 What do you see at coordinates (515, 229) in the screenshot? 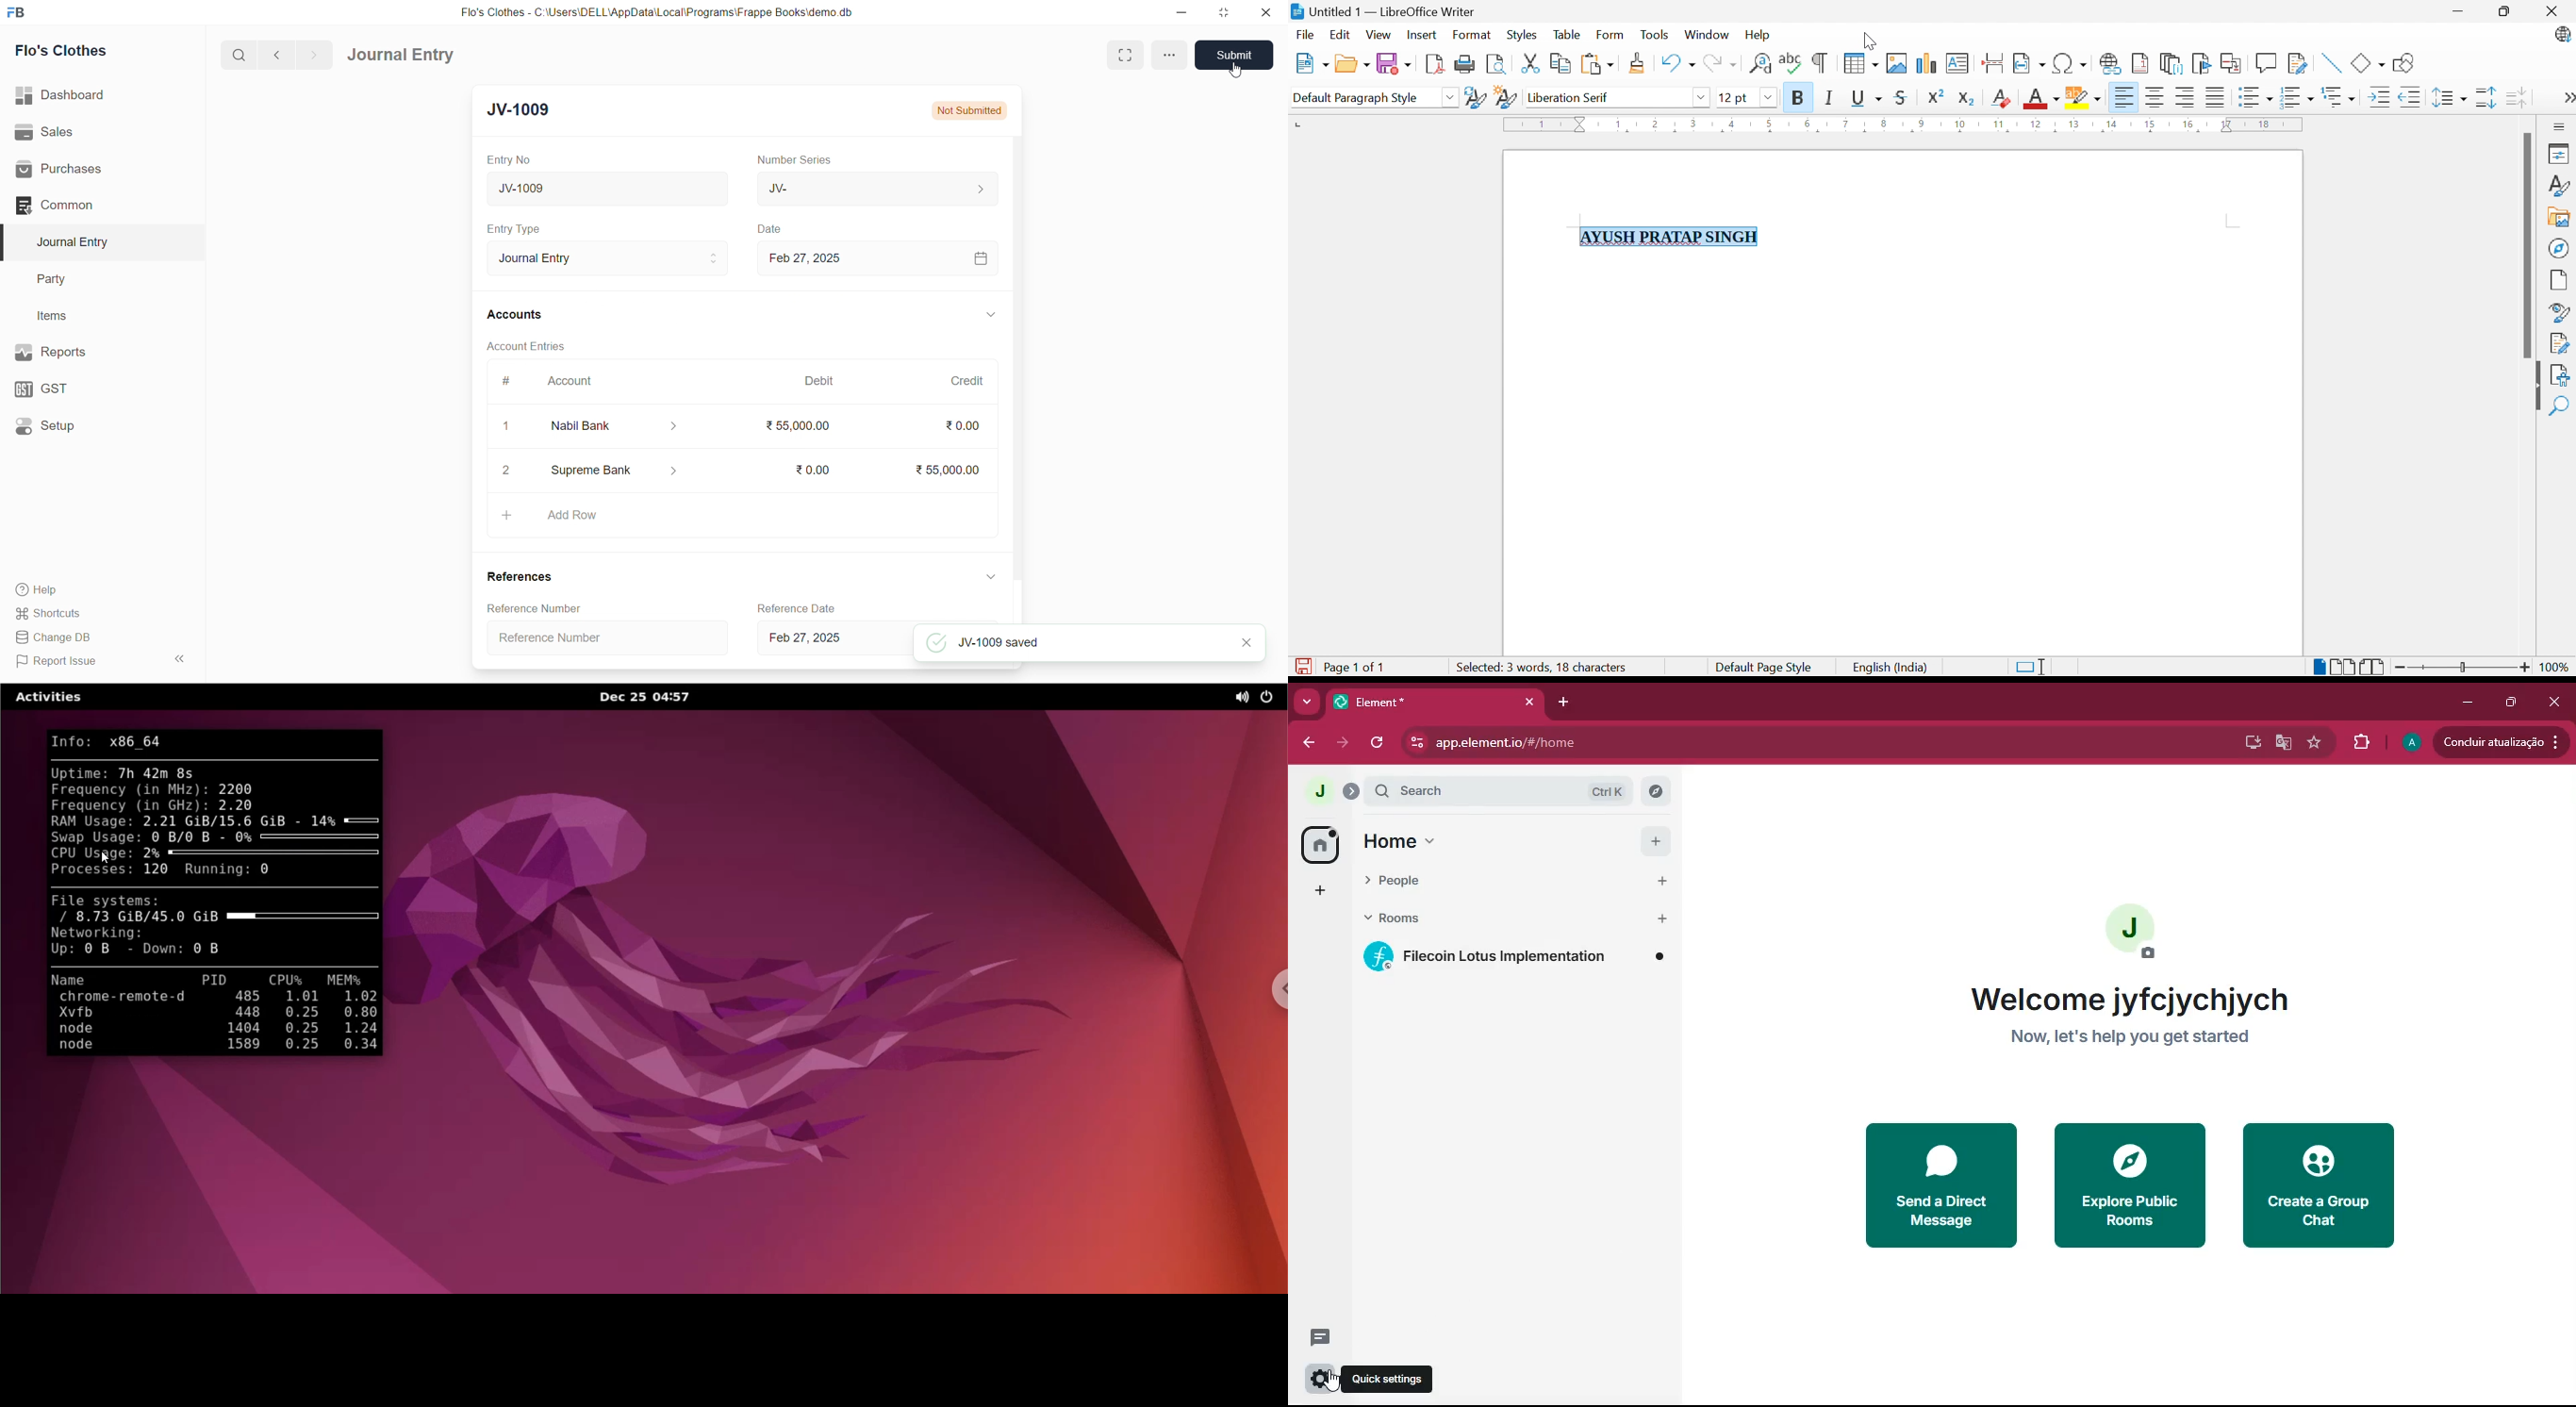
I see `Entry Type` at bounding box center [515, 229].